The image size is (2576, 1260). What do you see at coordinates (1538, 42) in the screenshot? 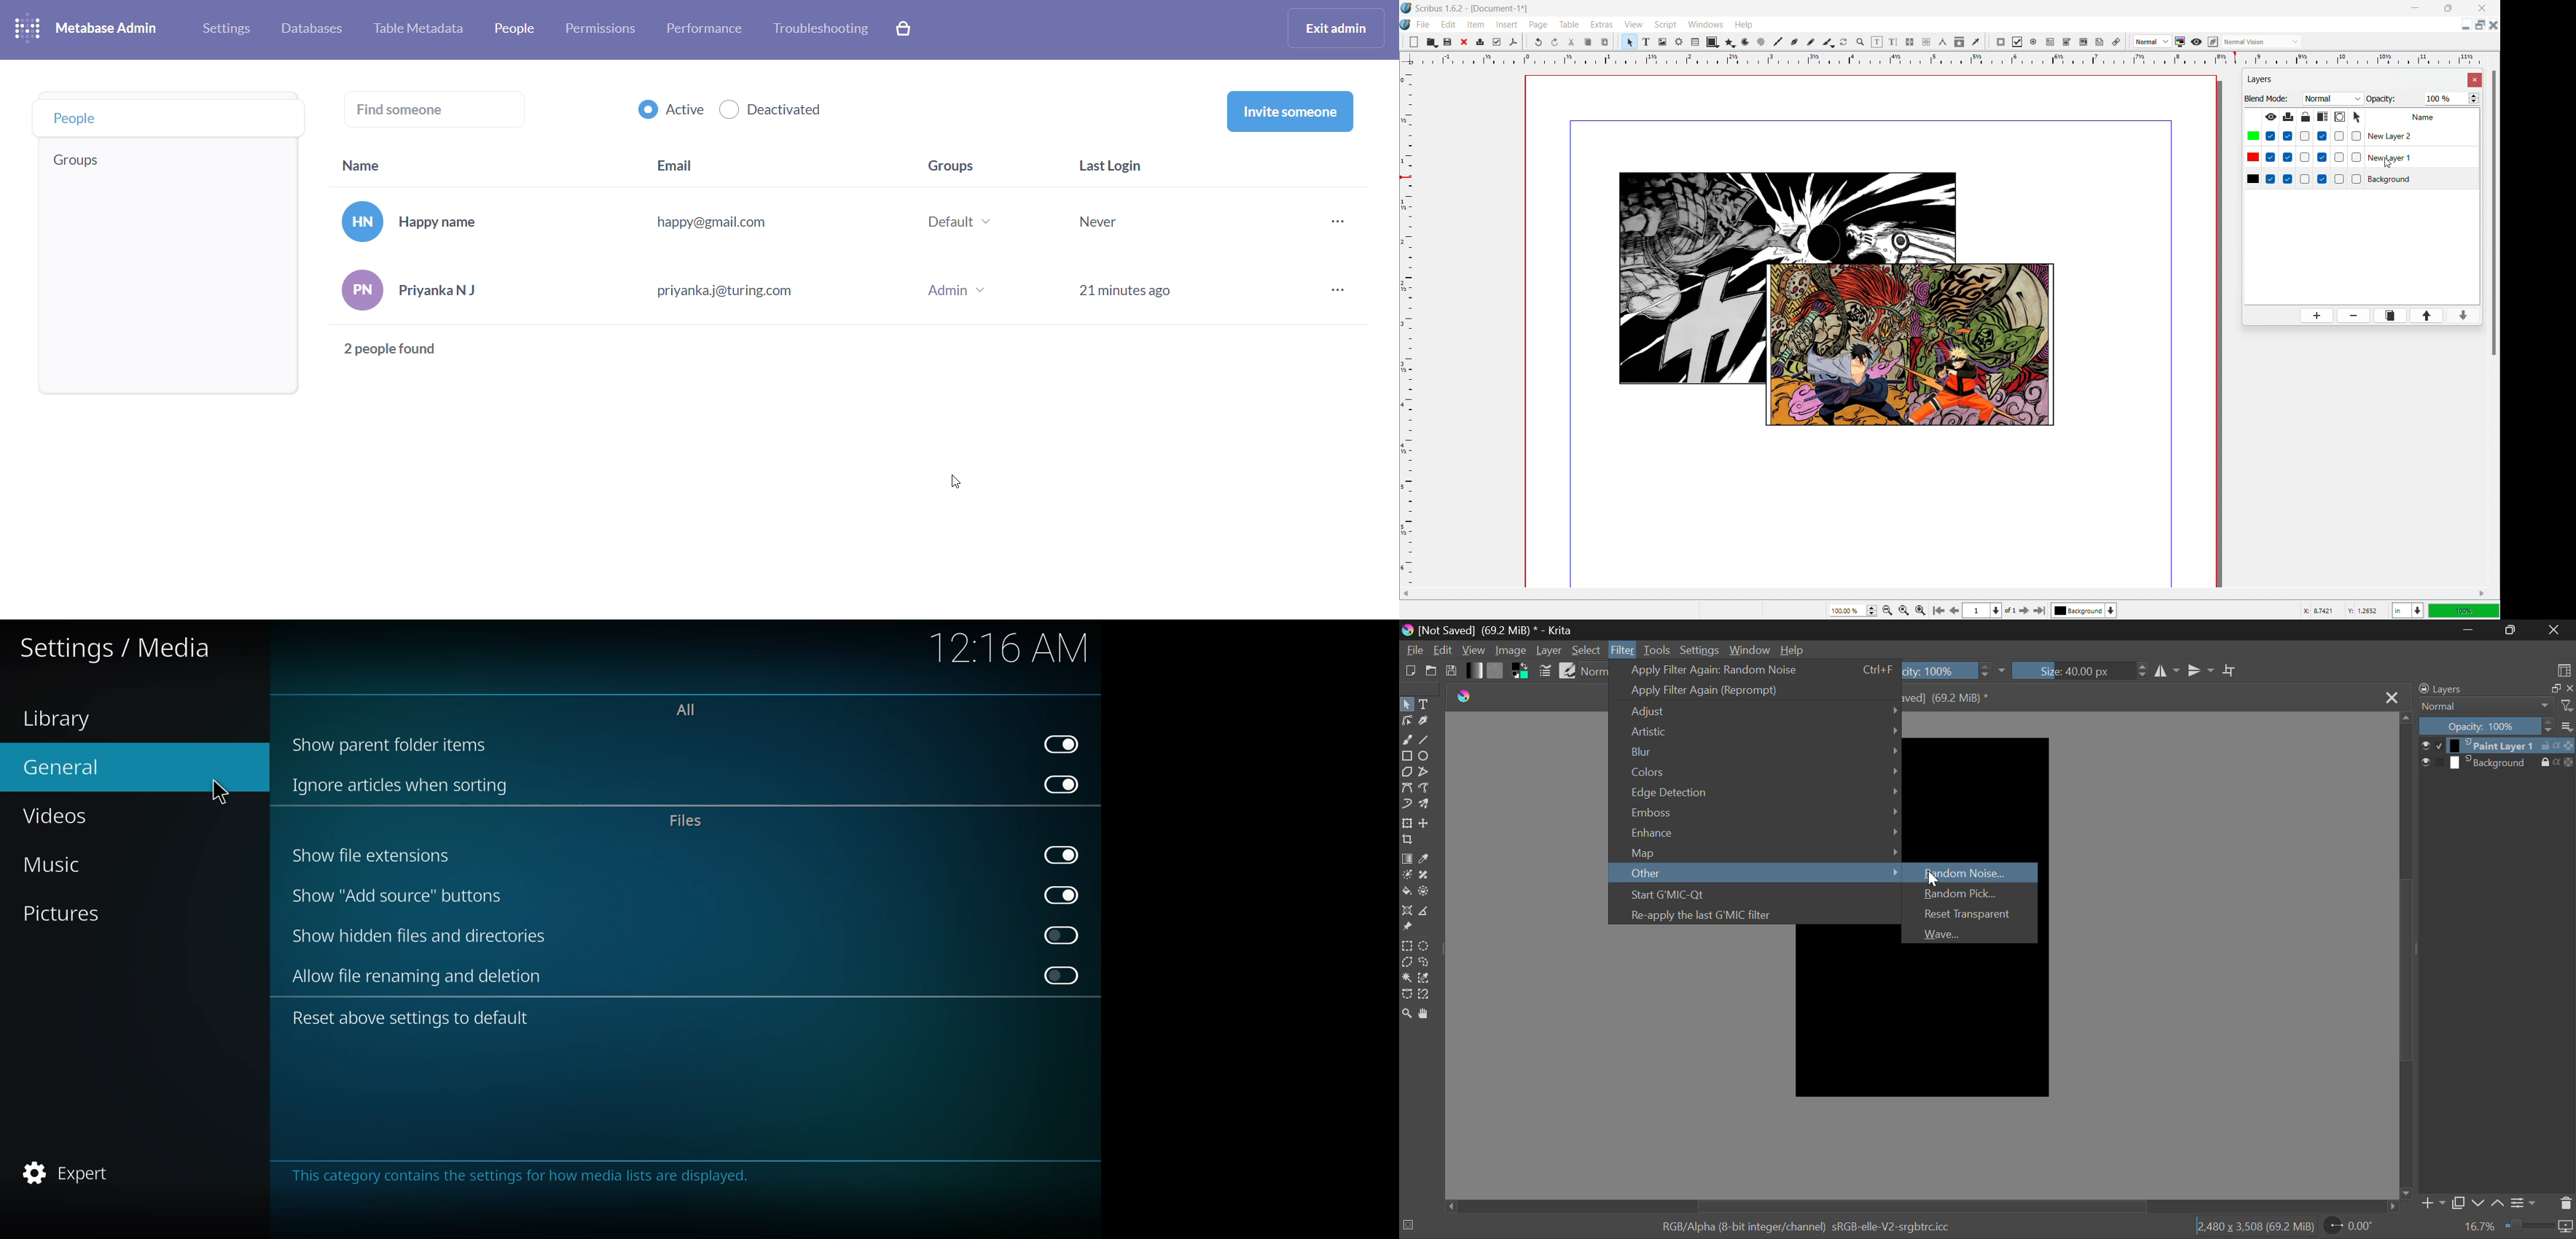
I see `undo` at bounding box center [1538, 42].